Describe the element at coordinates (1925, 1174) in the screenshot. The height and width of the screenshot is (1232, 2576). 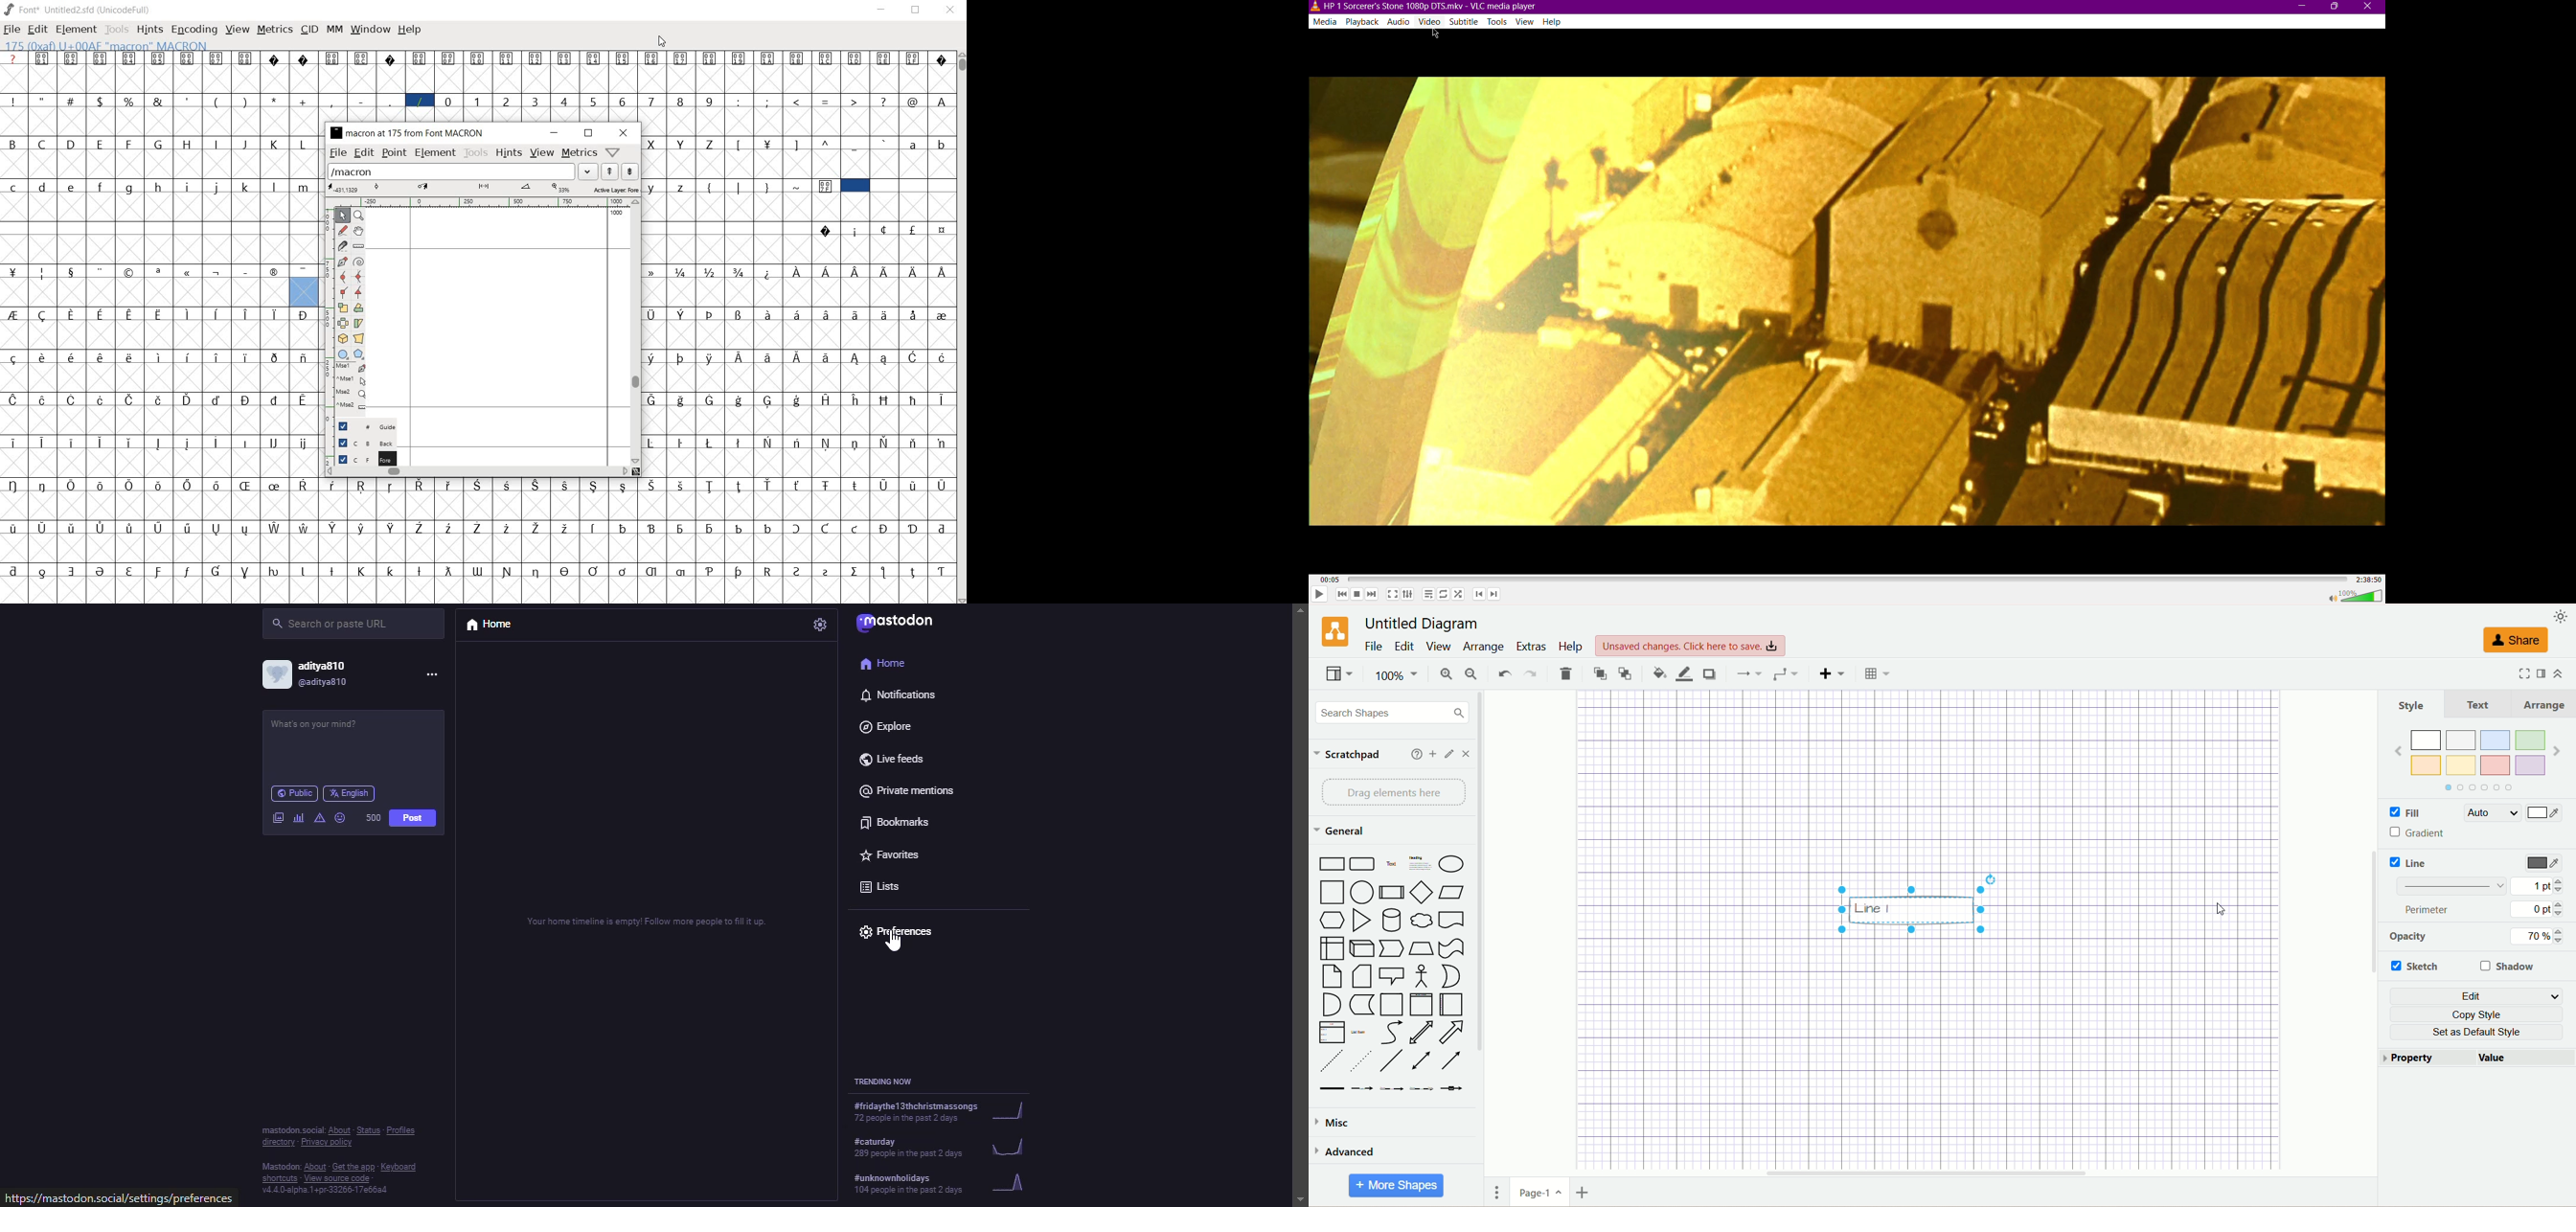
I see `horizontal scroll bar` at that location.